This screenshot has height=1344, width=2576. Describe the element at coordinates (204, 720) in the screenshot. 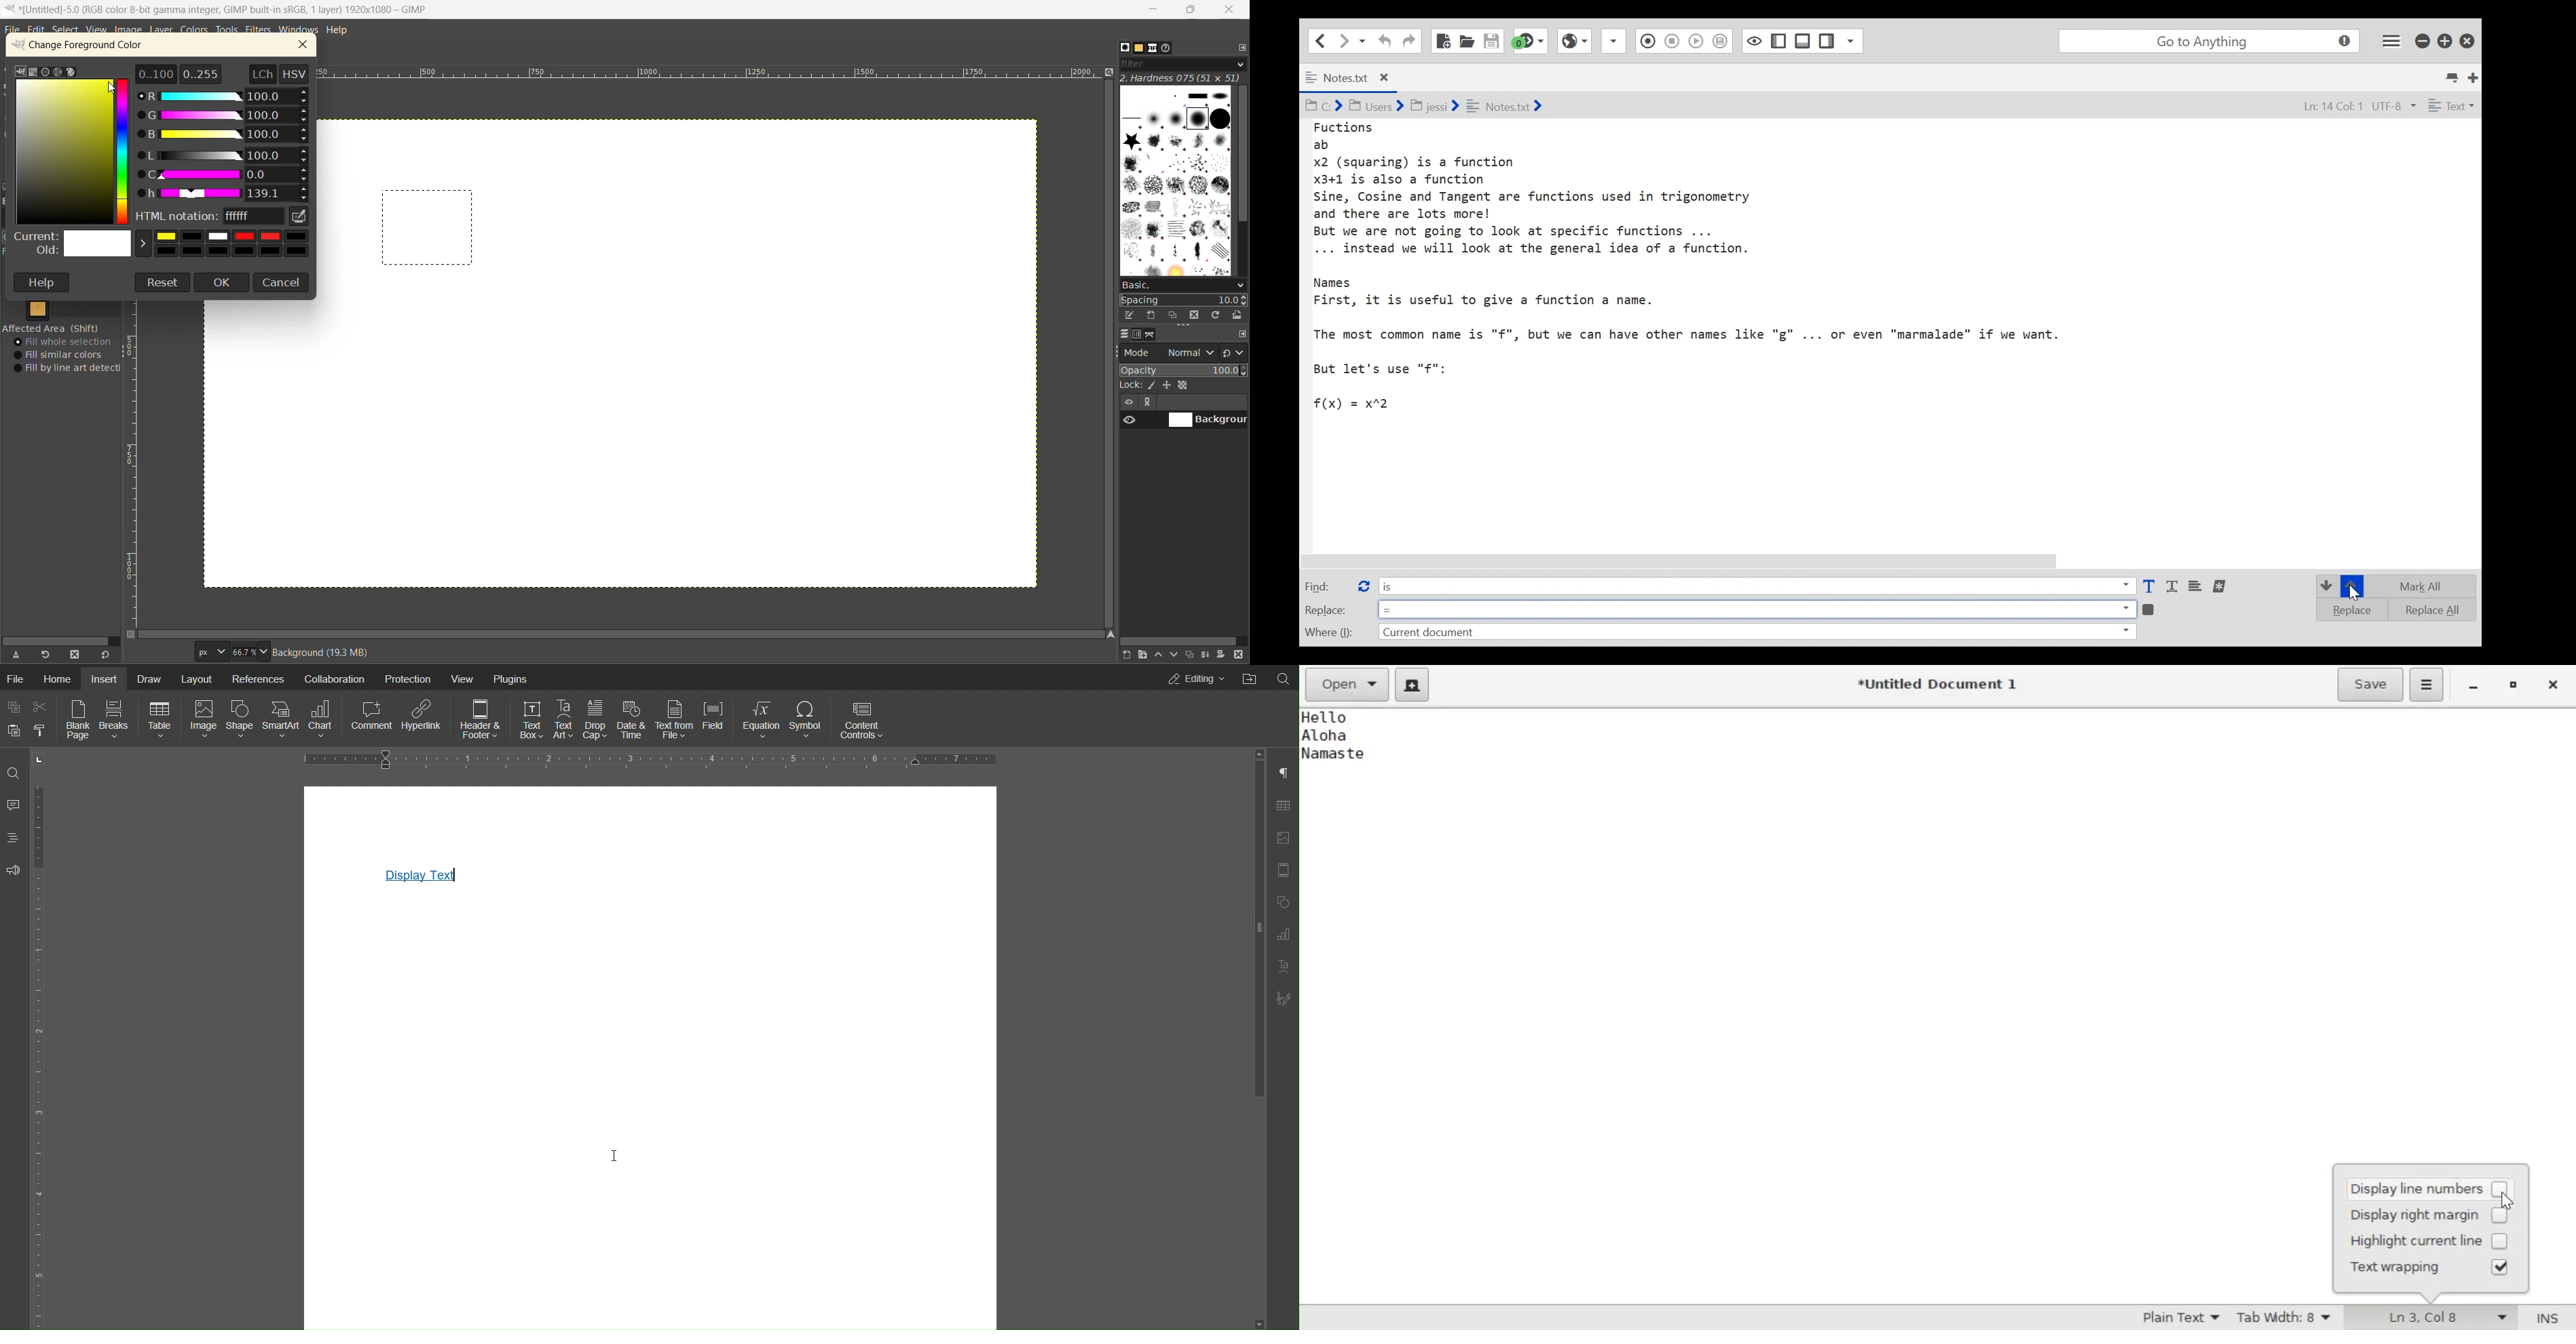

I see `Image` at that location.